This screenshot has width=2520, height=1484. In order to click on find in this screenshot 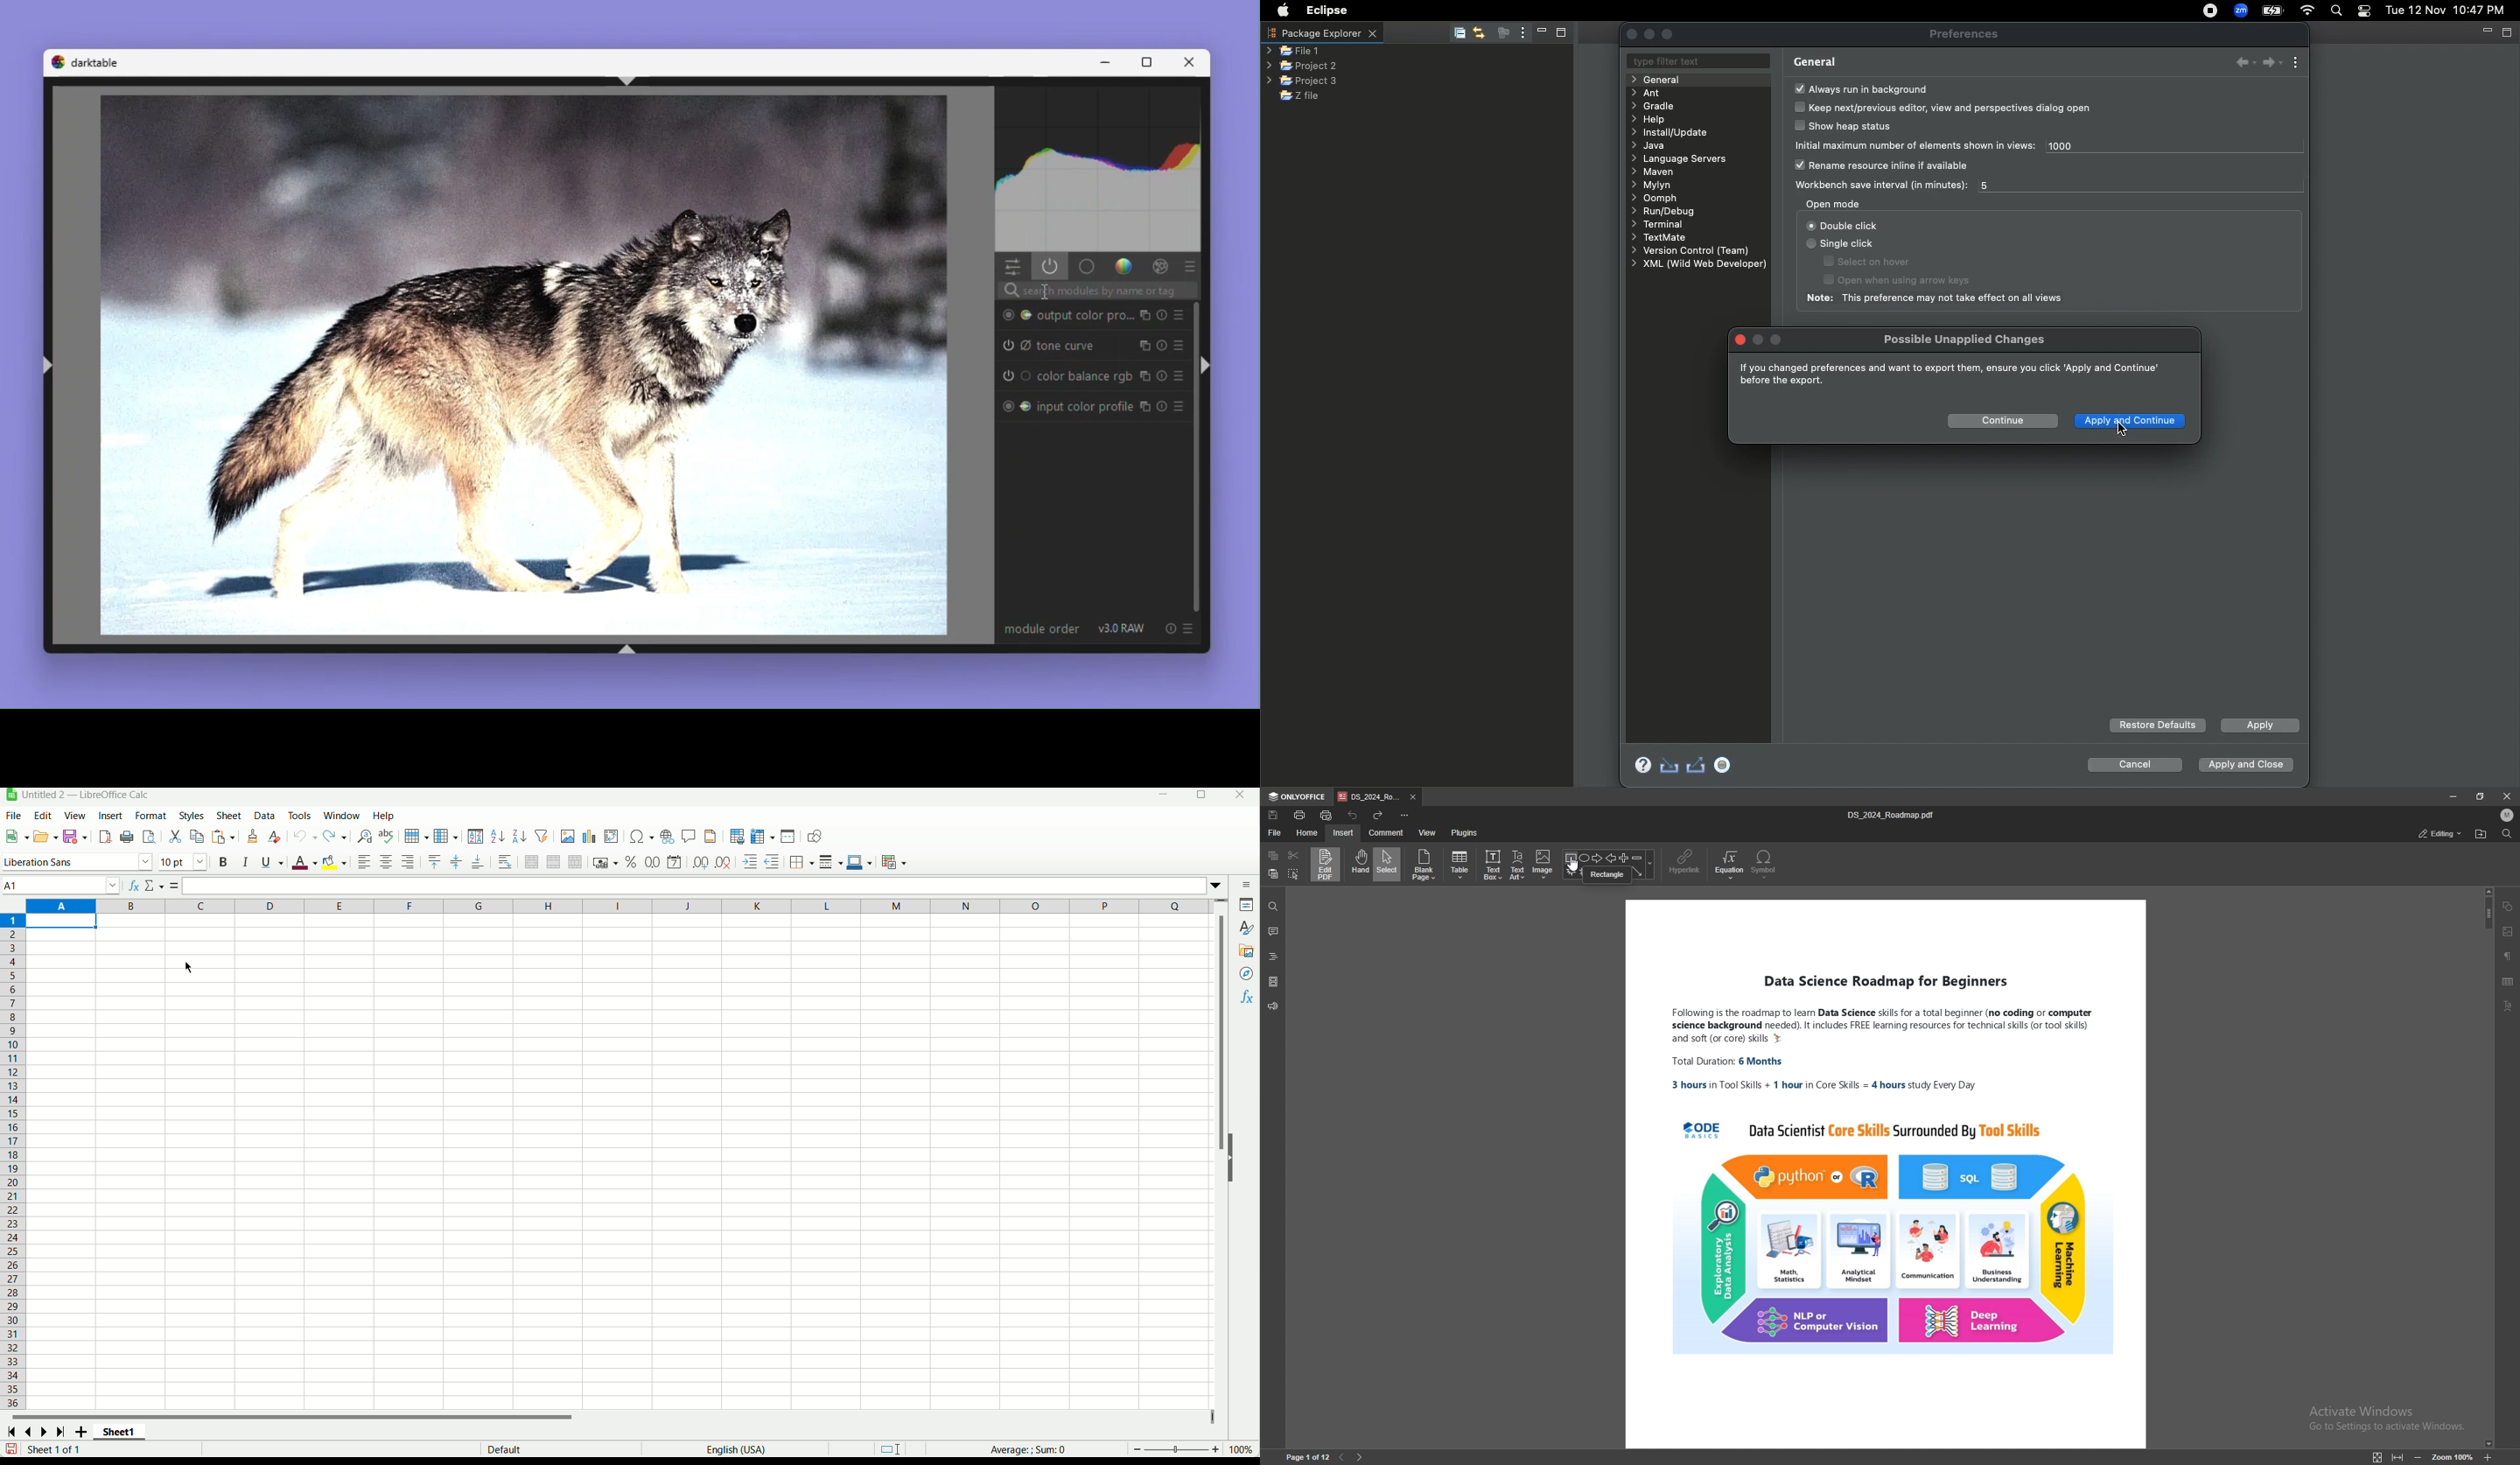, I will do `click(1272, 906)`.